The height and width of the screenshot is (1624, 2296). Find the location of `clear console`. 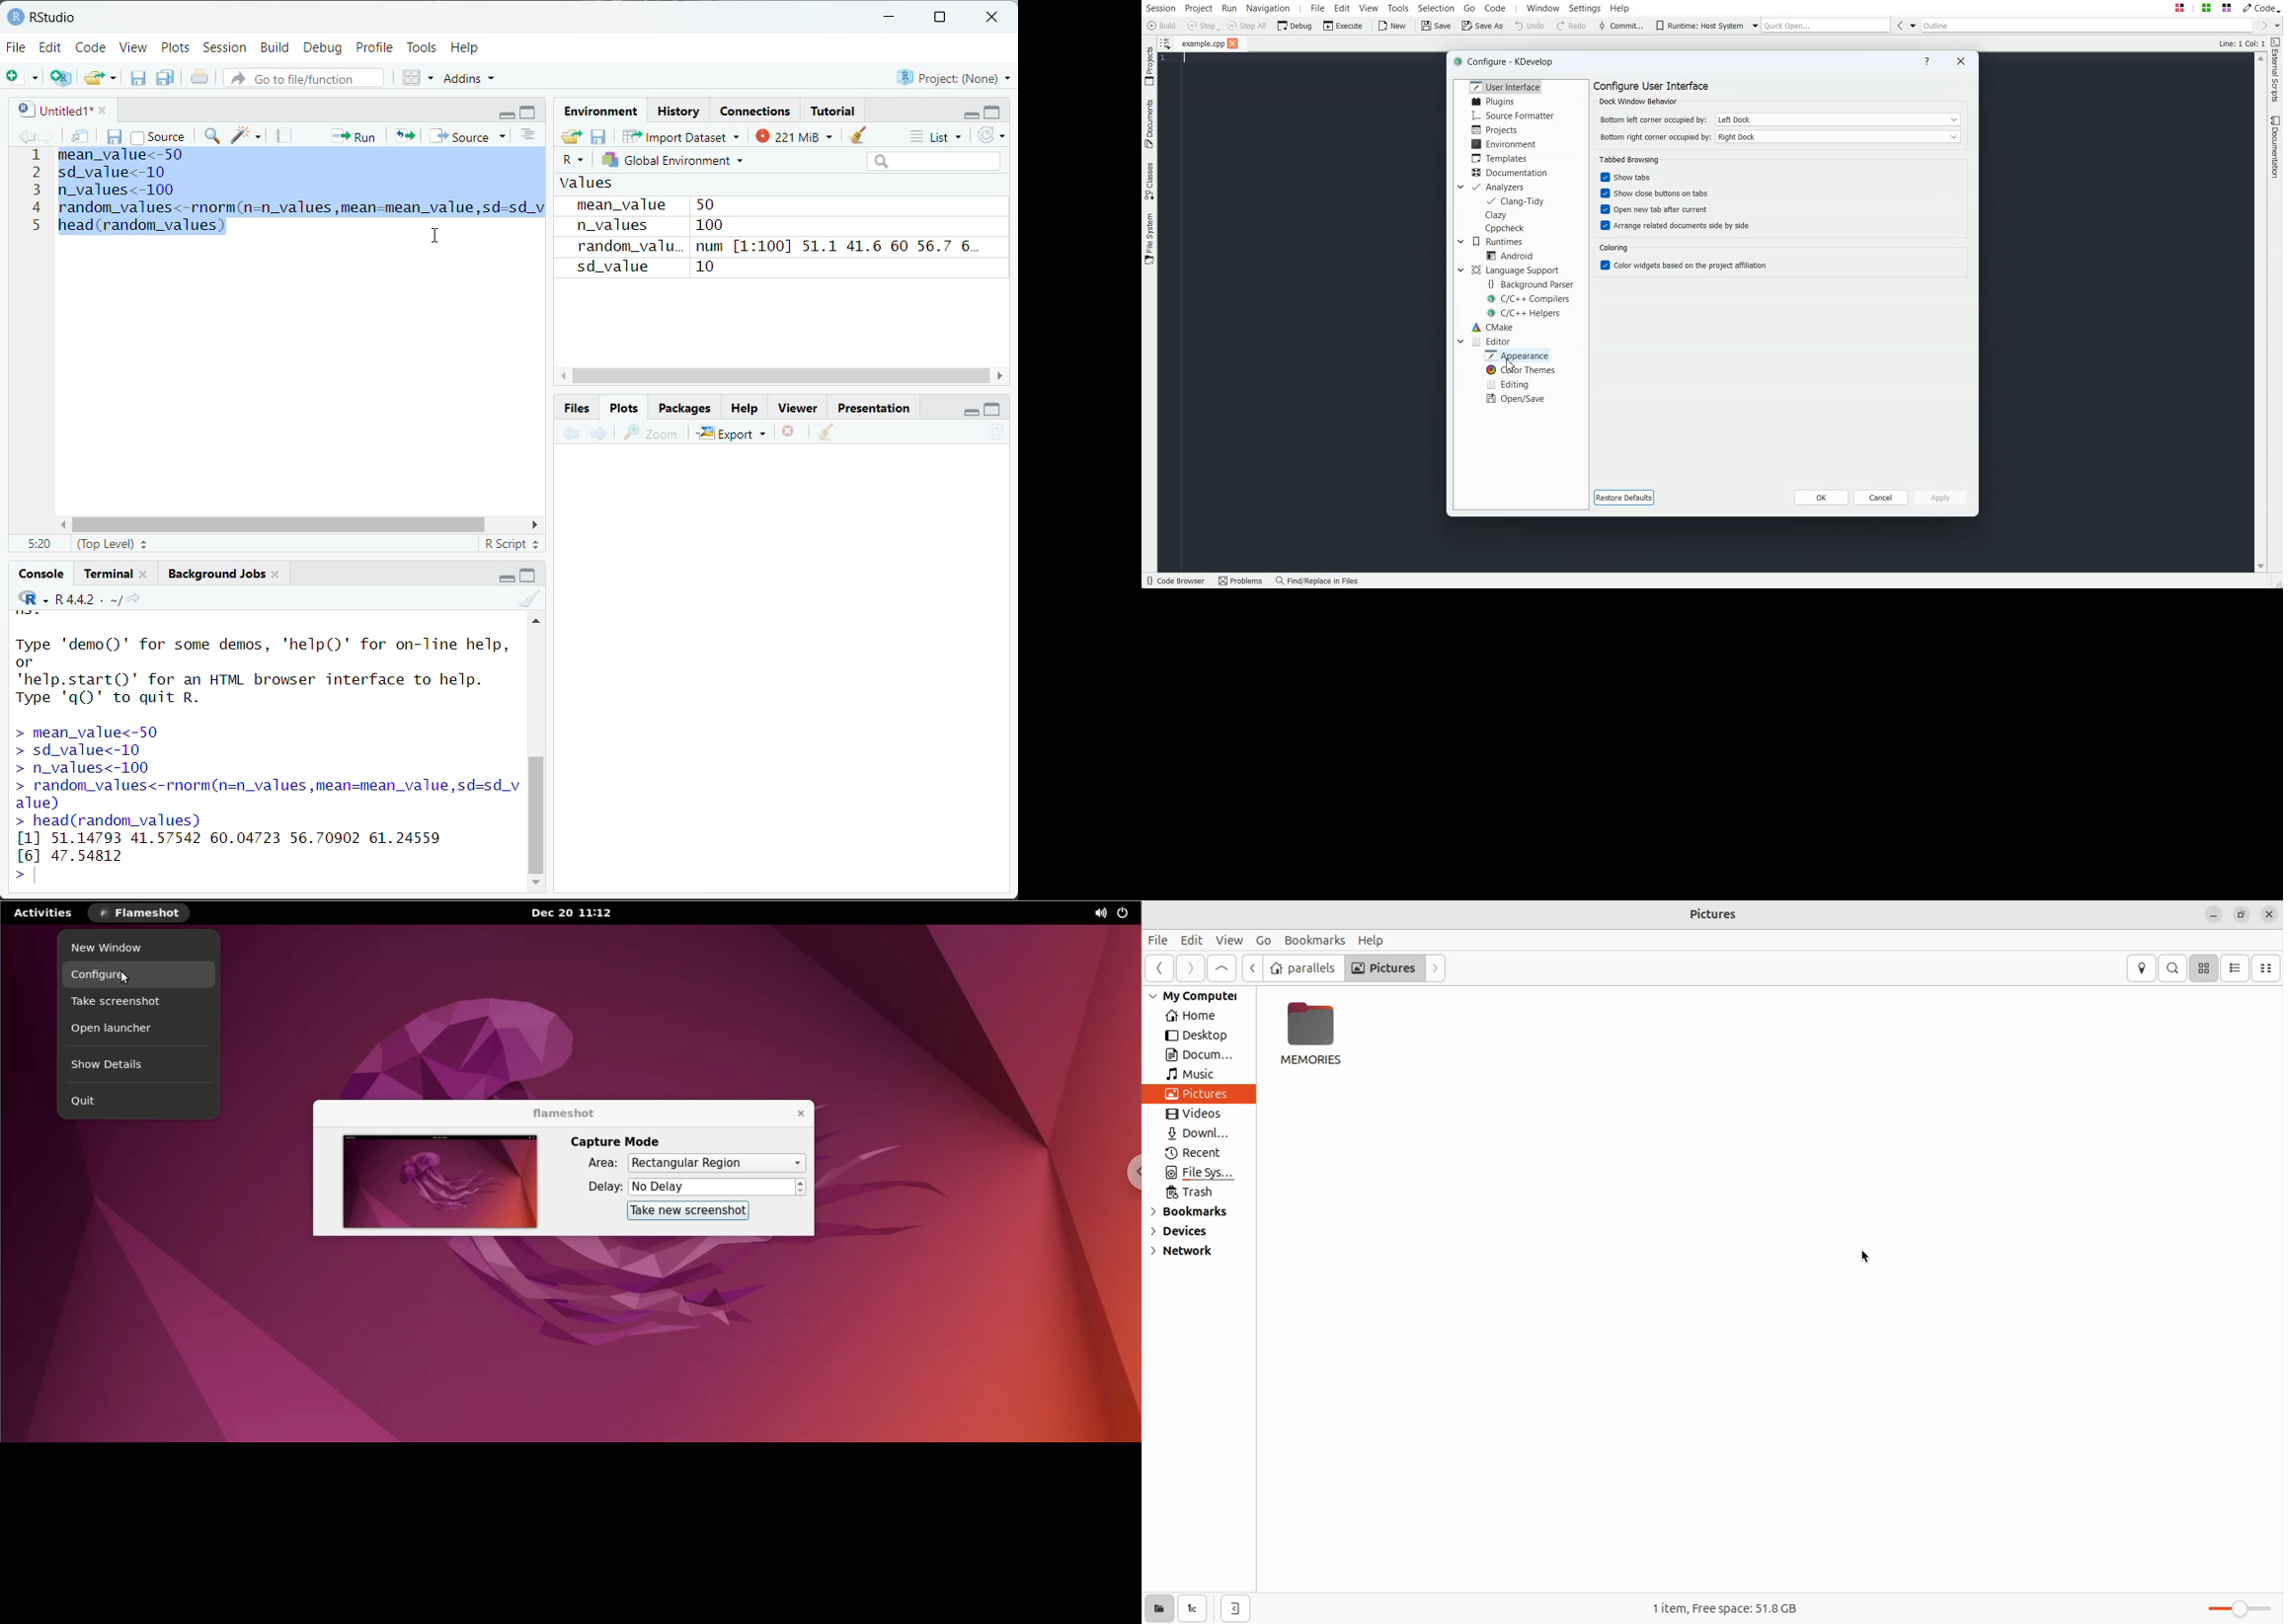

clear console is located at coordinates (532, 599).